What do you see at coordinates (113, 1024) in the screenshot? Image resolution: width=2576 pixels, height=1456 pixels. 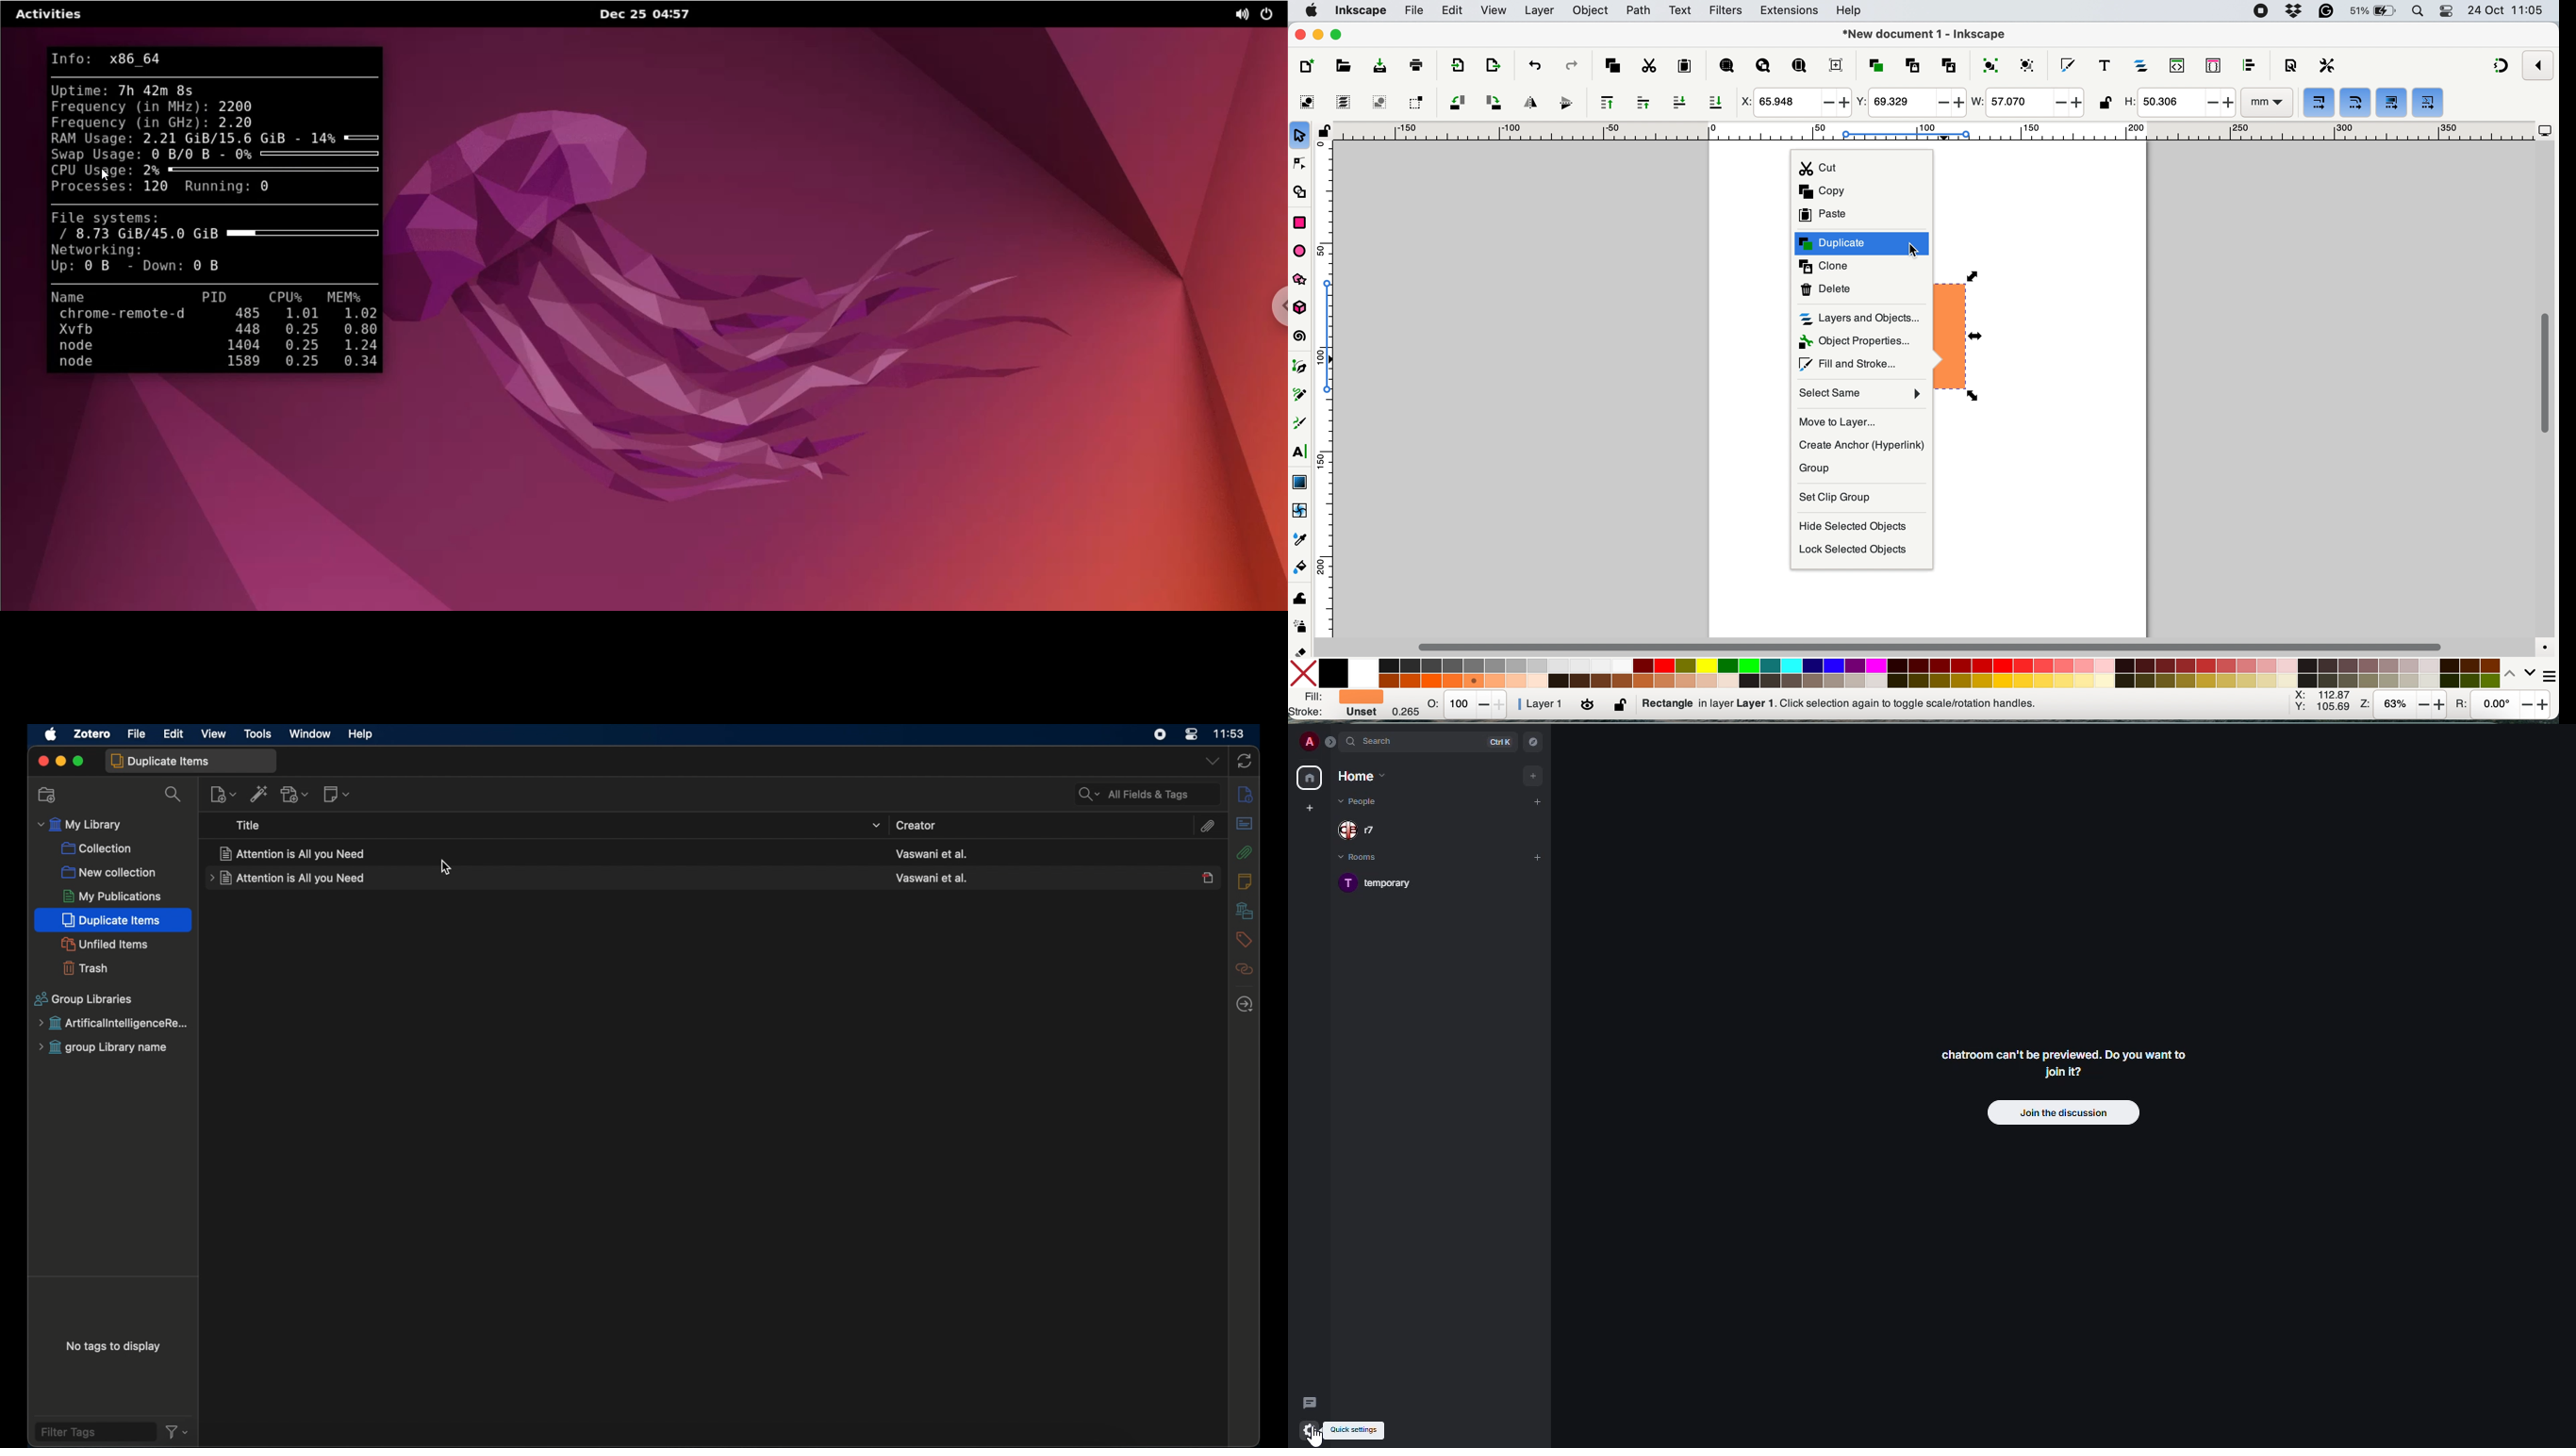 I see `group library` at bounding box center [113, 1024].